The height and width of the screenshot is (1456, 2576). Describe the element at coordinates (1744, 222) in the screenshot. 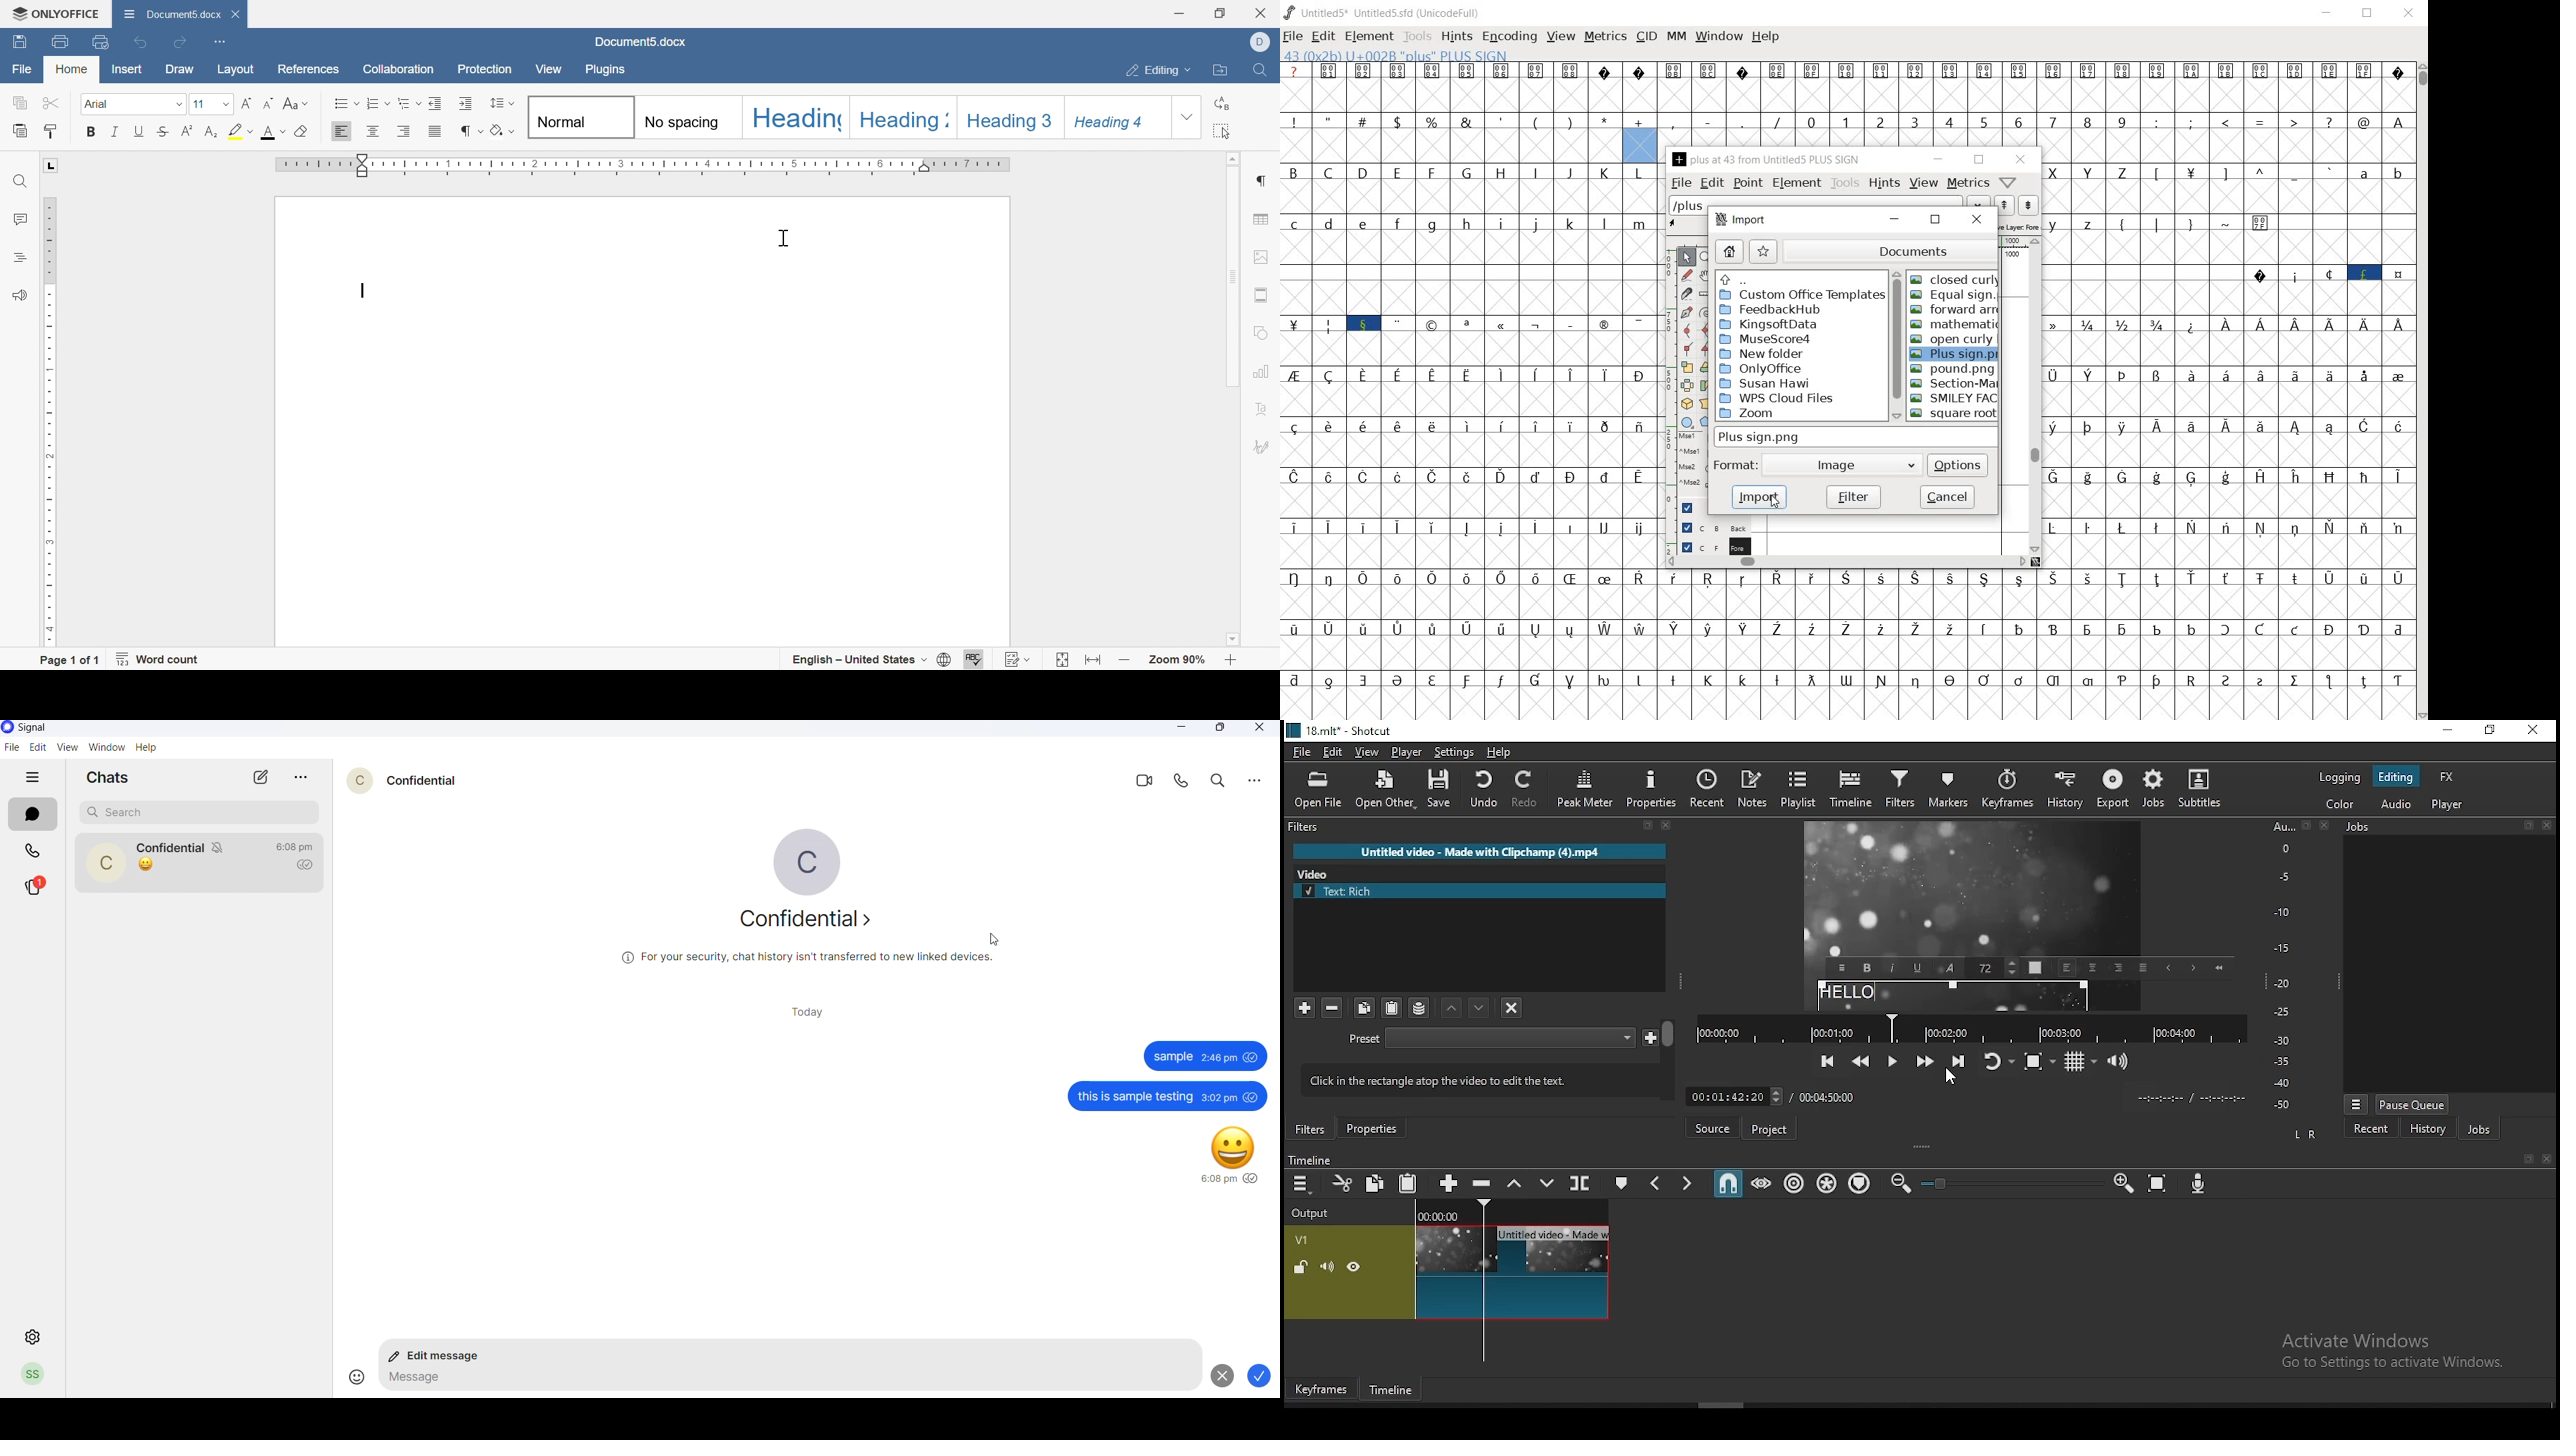

I see `import` at that location.